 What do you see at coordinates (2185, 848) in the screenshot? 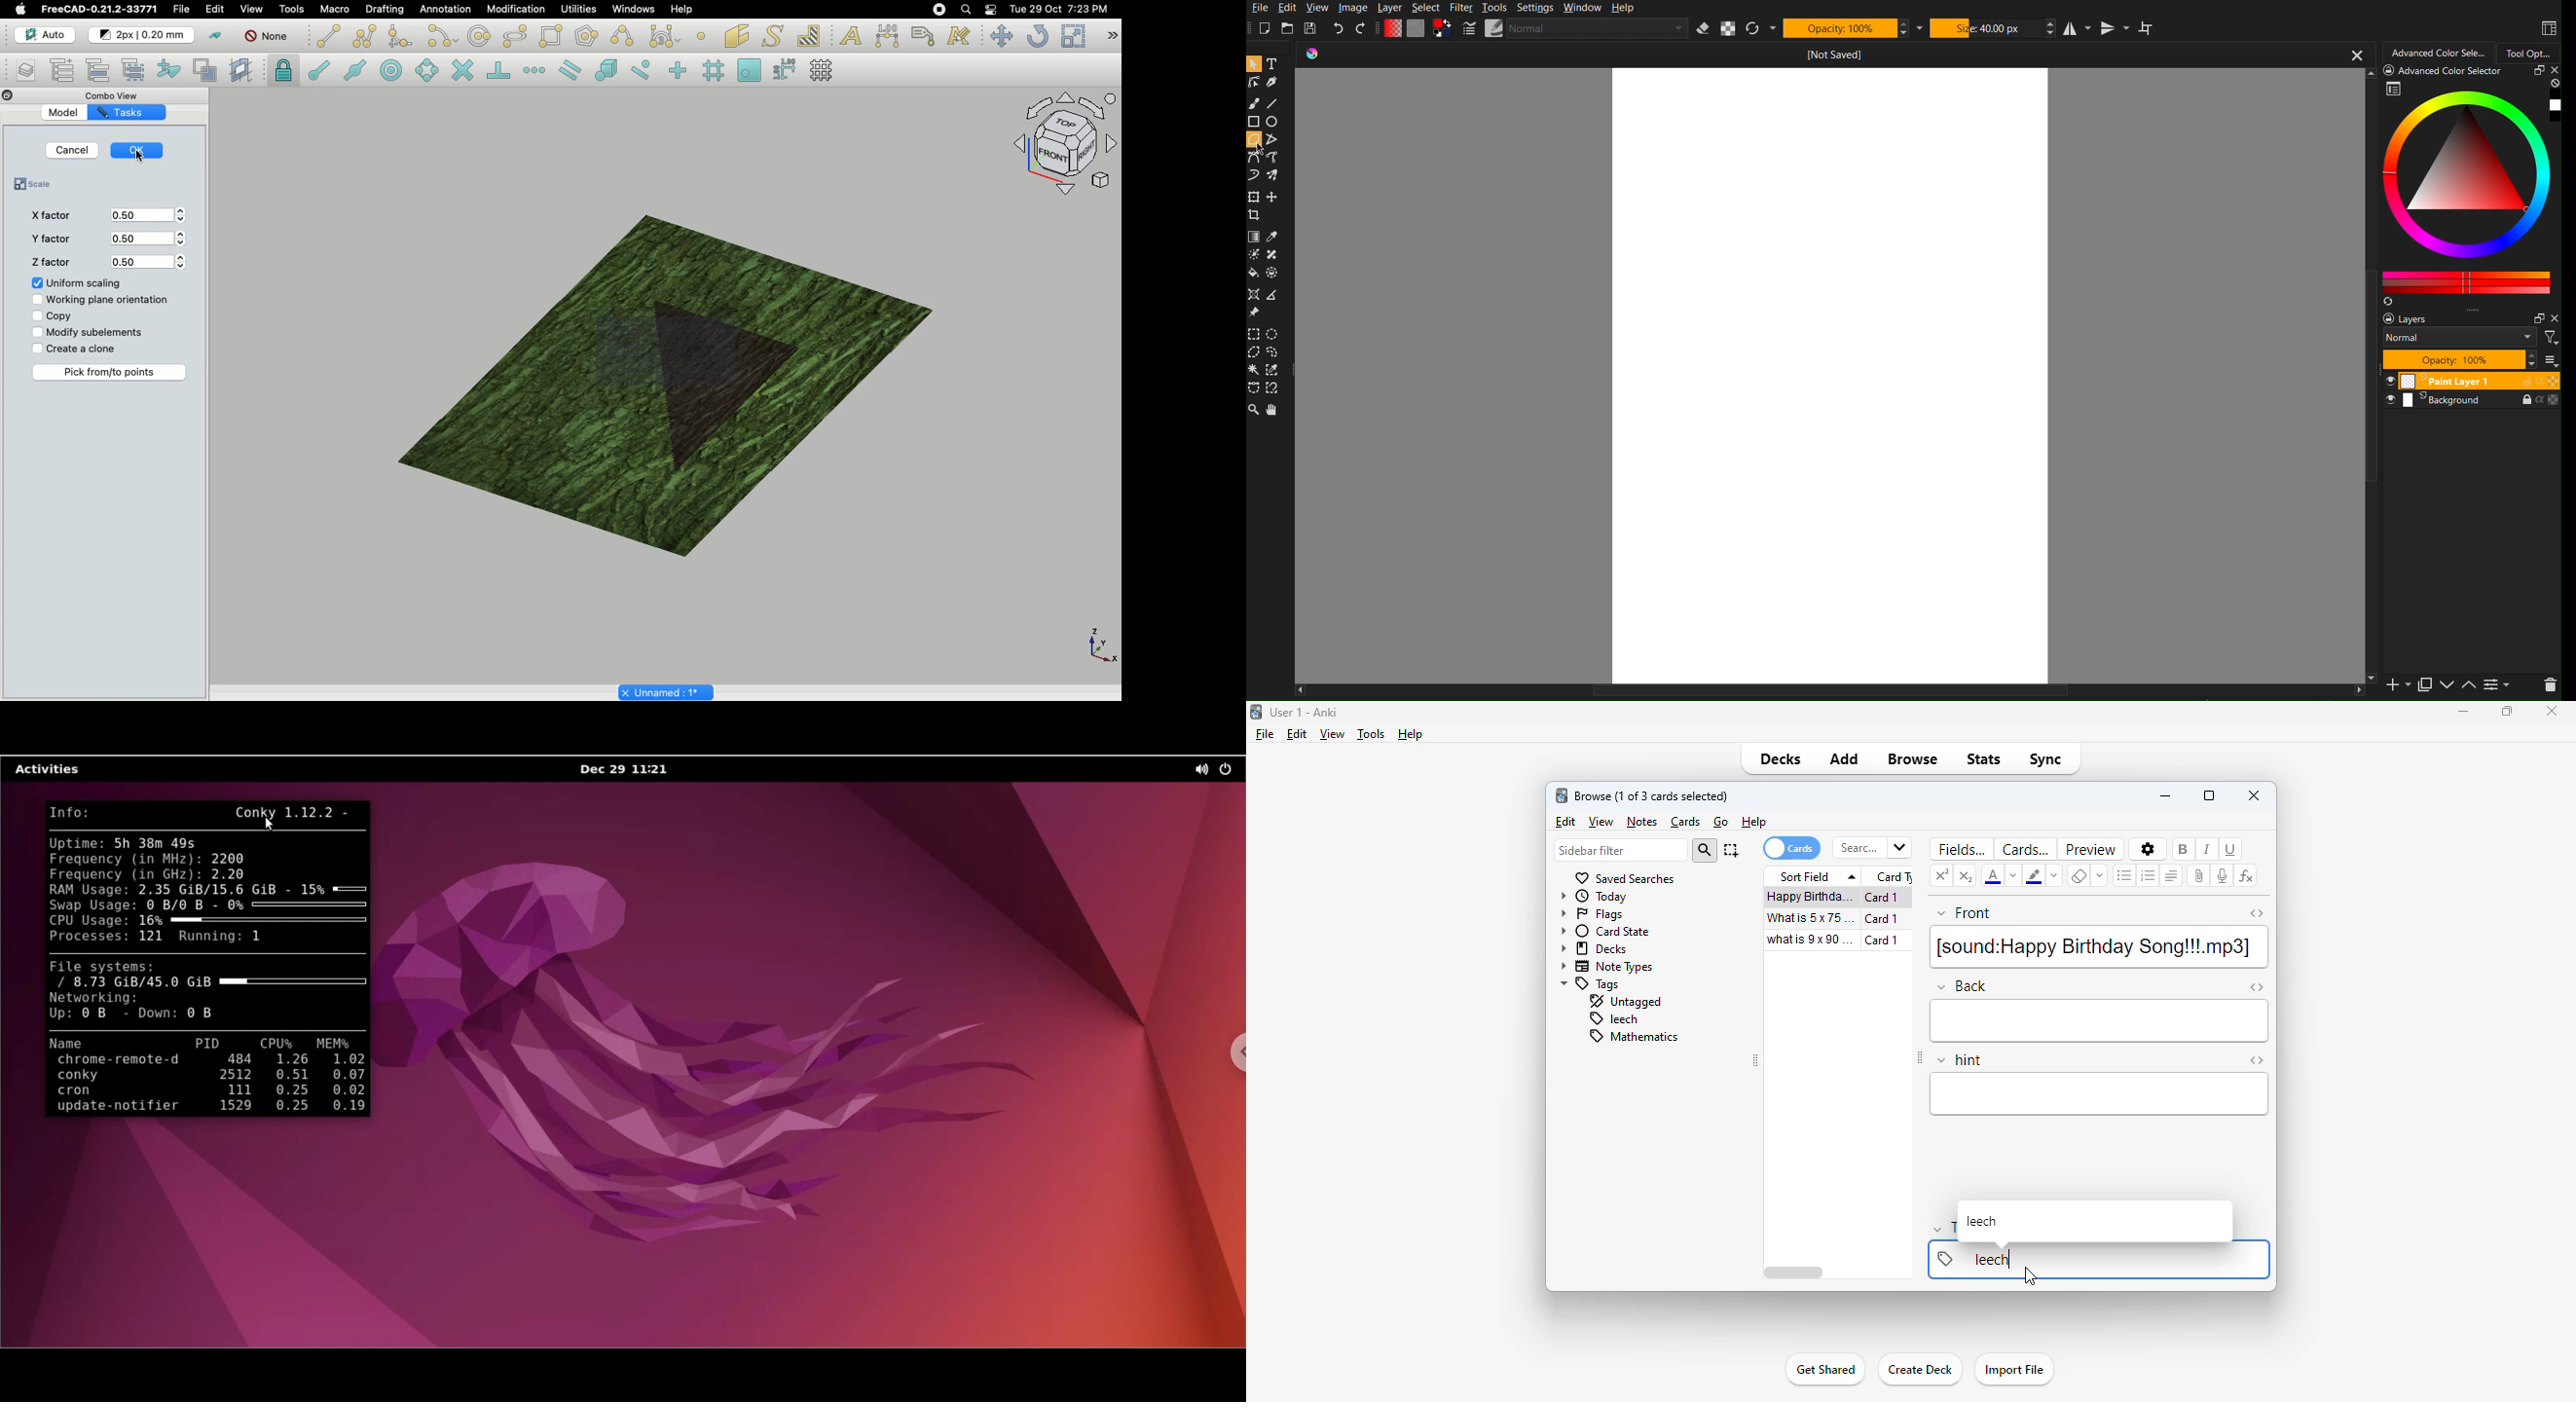
I see `bols` at bounding box center [2185, 848].